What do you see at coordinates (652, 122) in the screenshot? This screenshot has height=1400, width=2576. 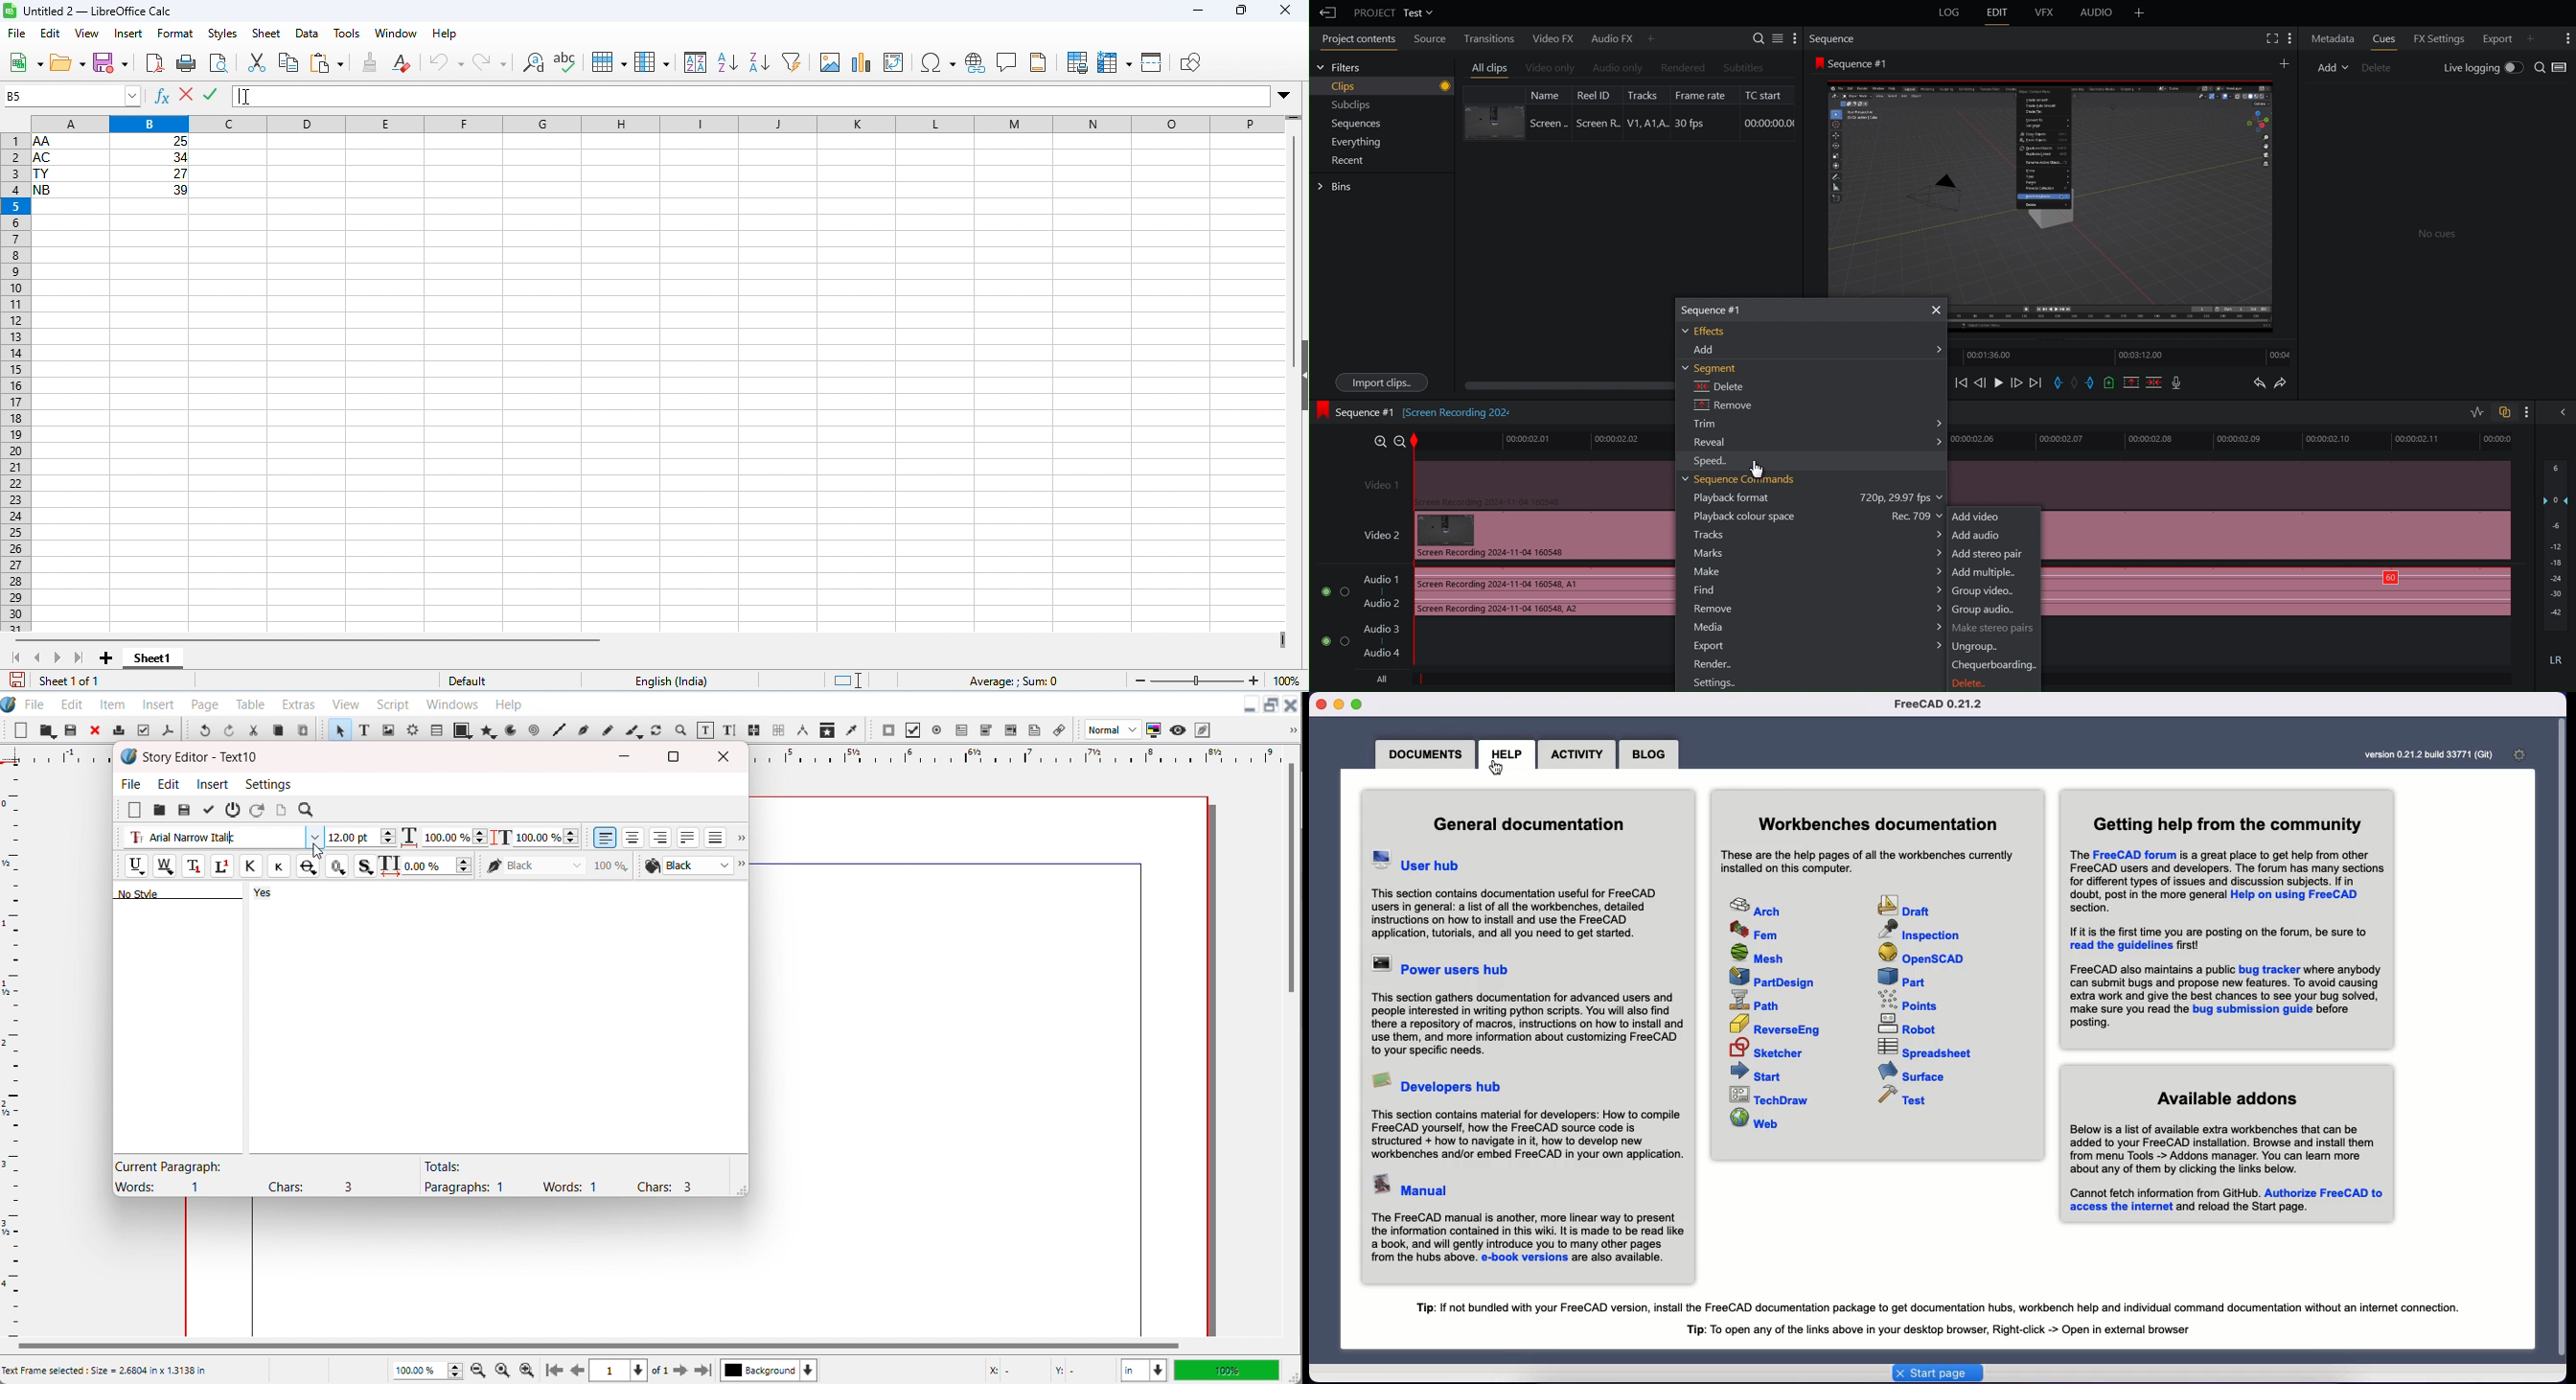 I see `column headings` at bounding box center [652, 122].